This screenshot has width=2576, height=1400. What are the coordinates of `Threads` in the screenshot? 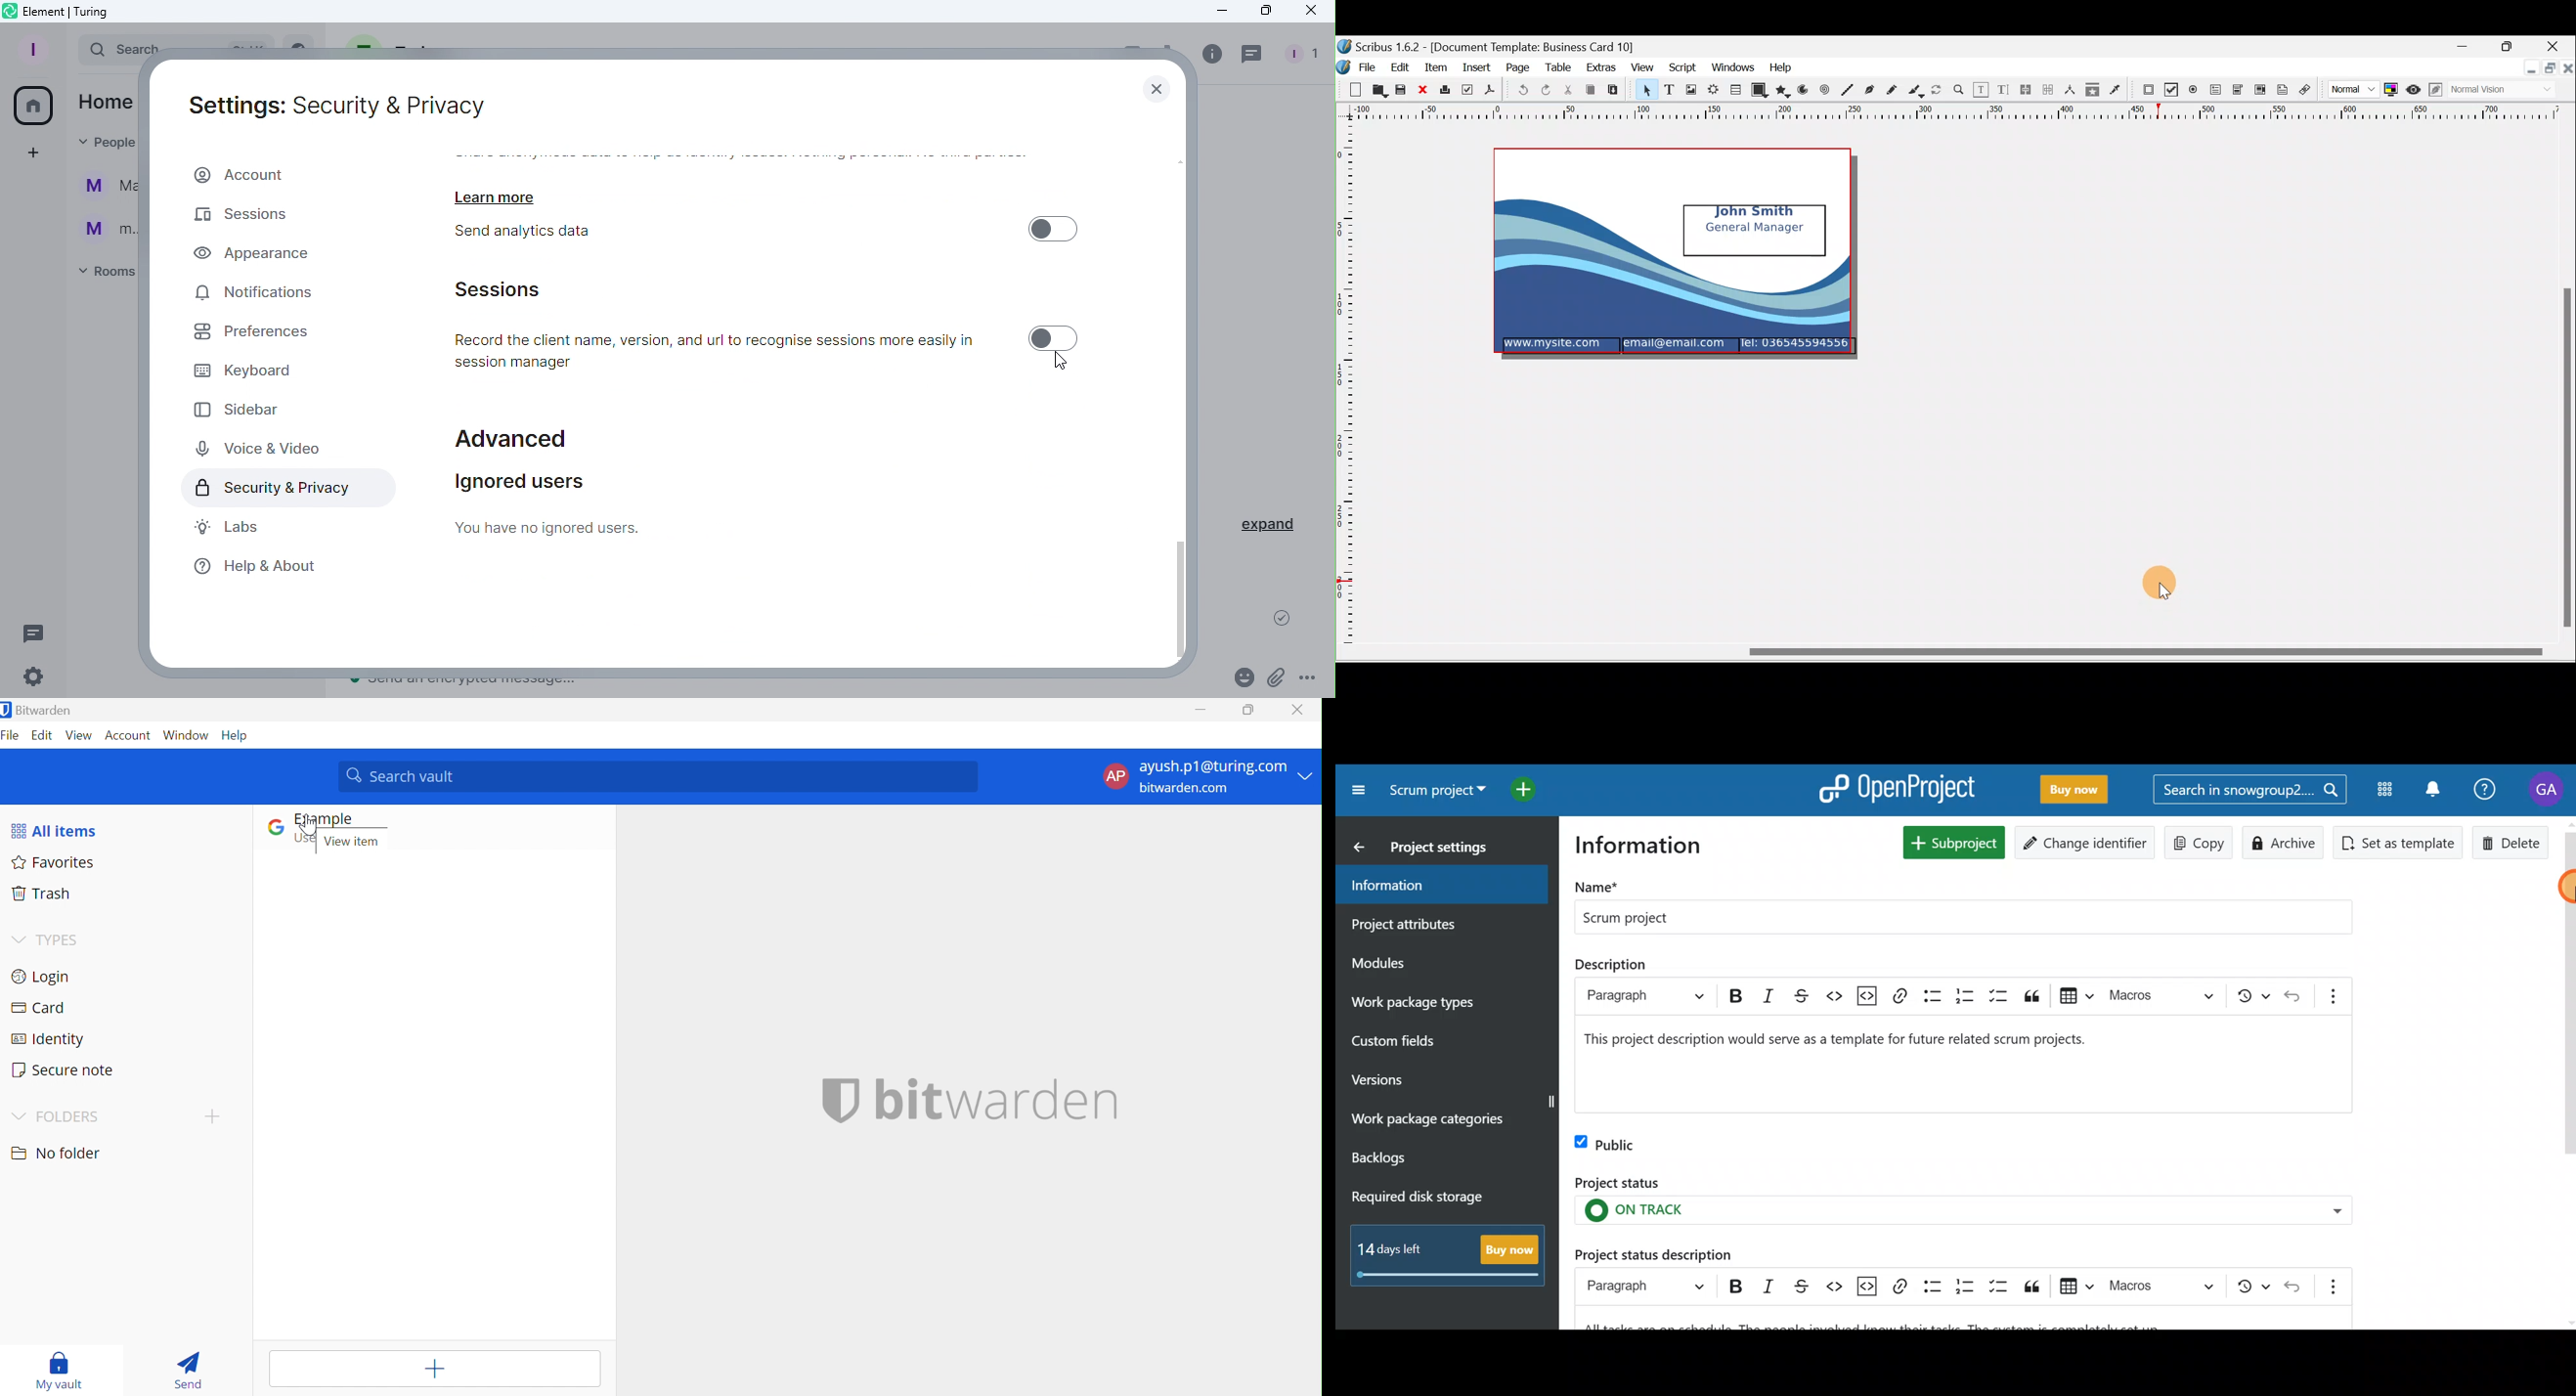 It's located at (1251, 53).